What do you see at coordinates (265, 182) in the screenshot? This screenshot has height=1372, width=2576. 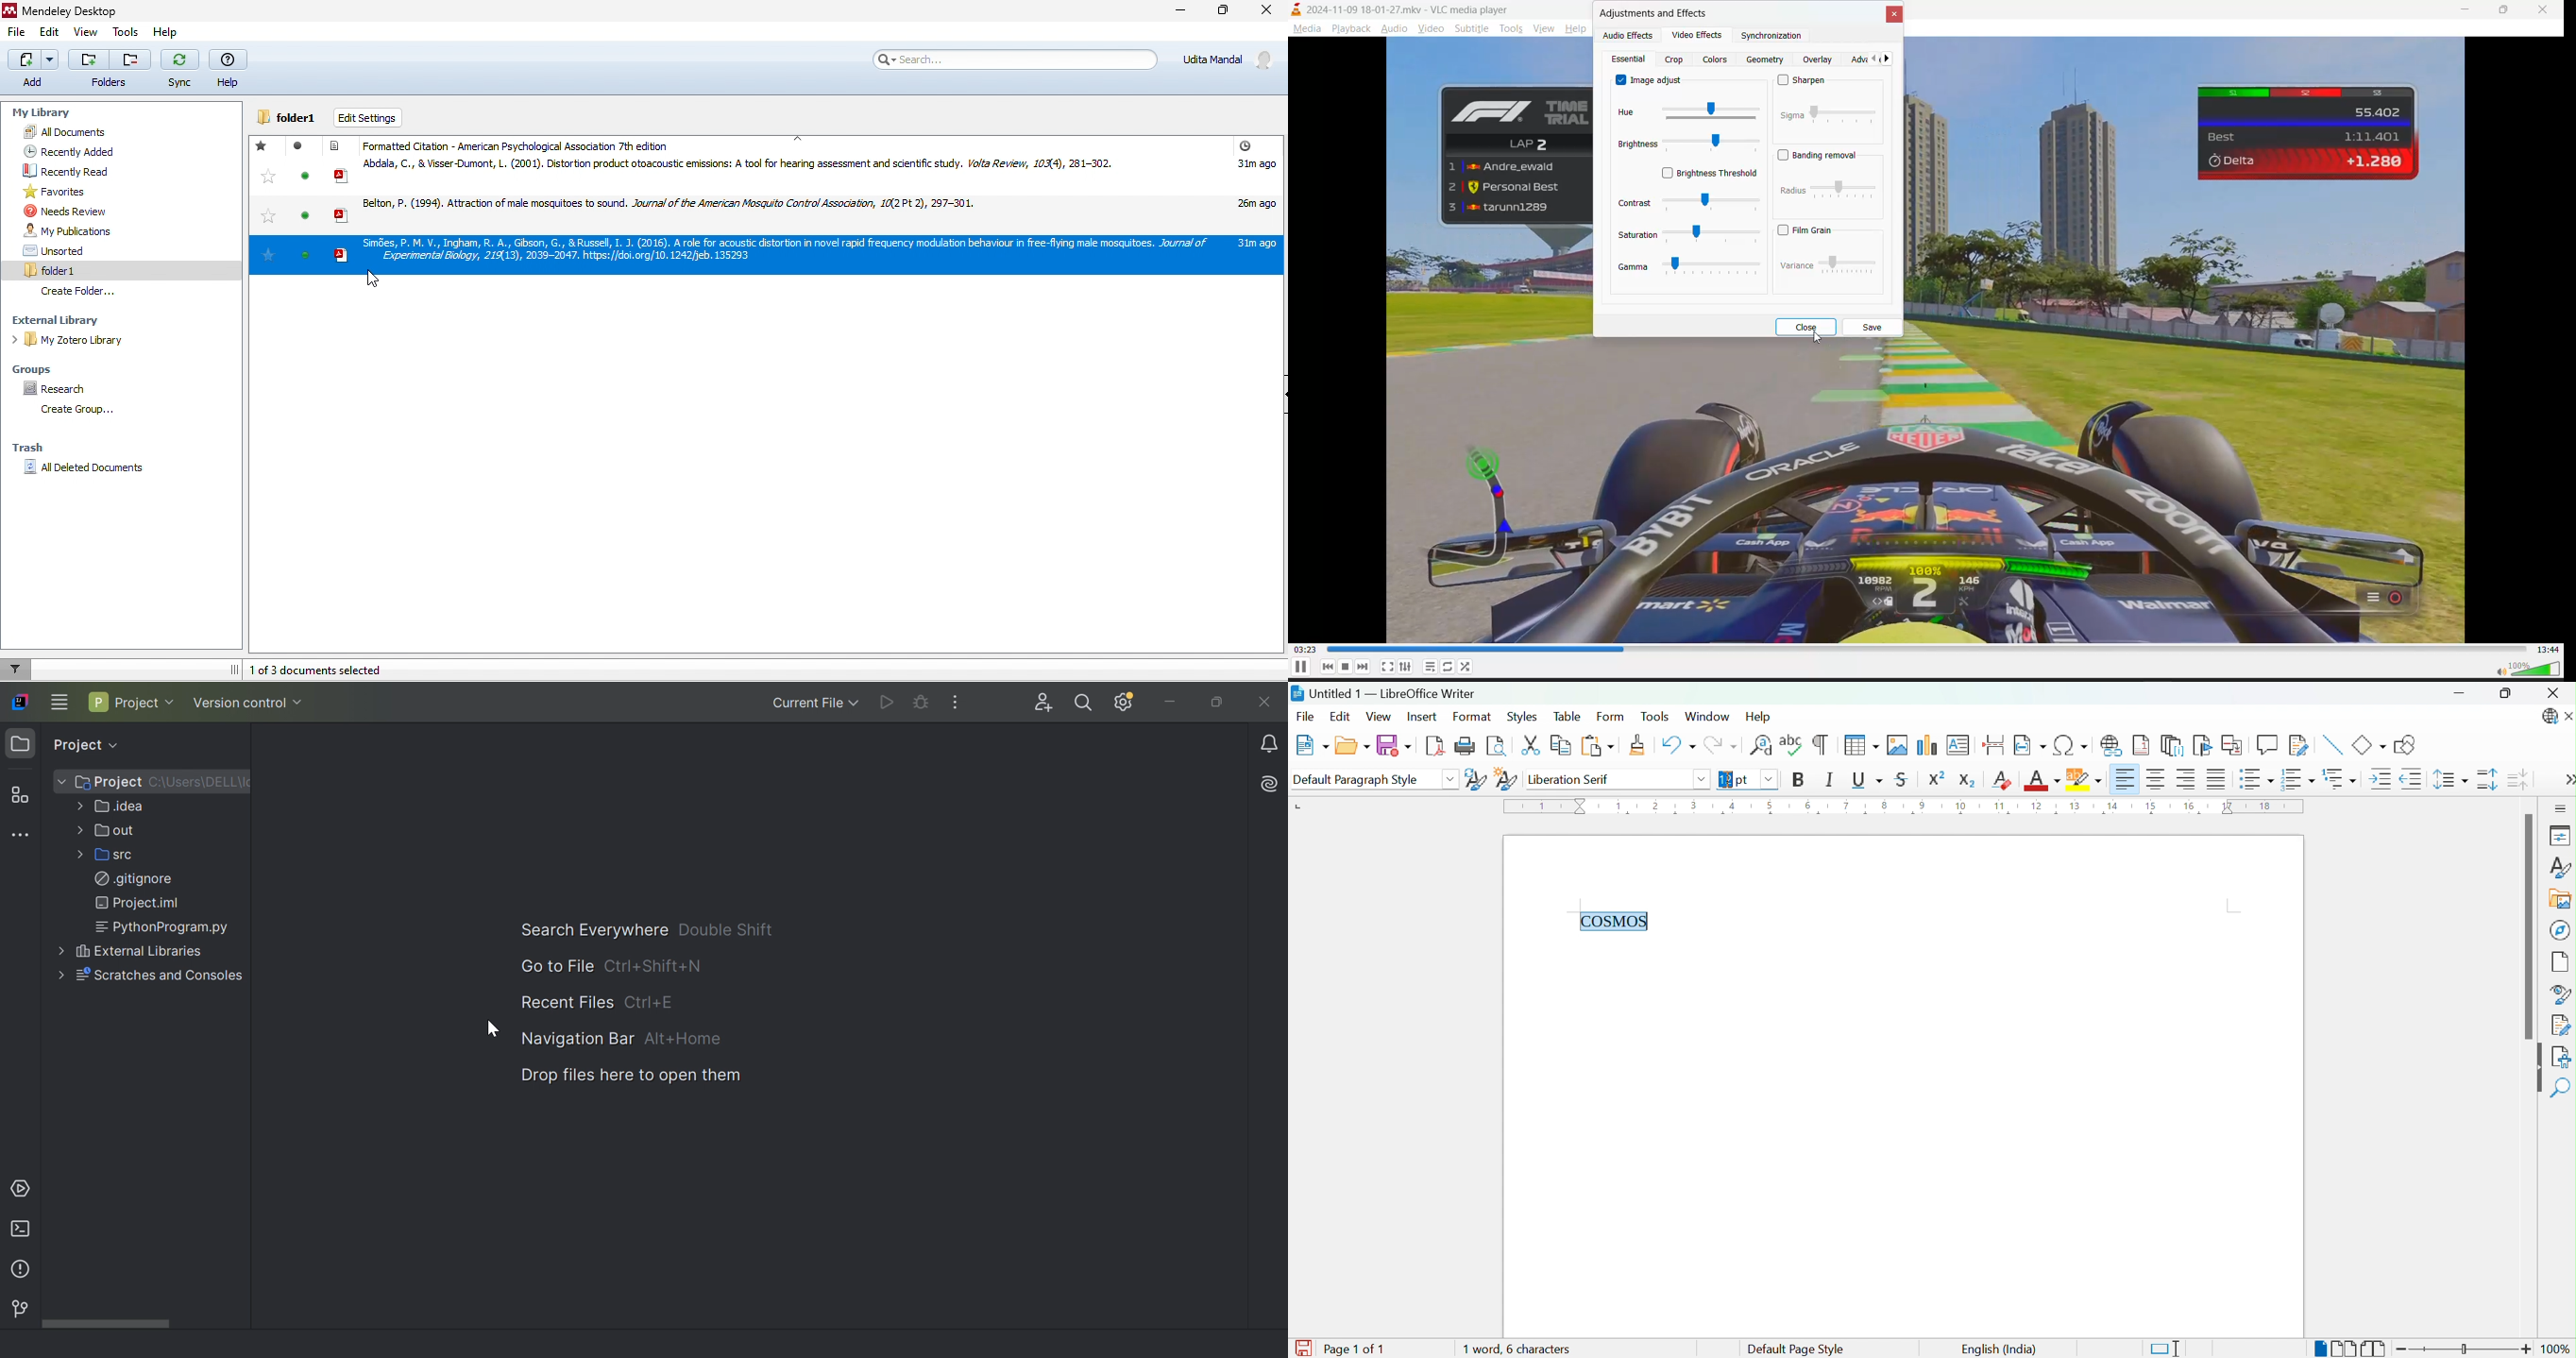 I see `Stared ` at bounding box center [265, 182].